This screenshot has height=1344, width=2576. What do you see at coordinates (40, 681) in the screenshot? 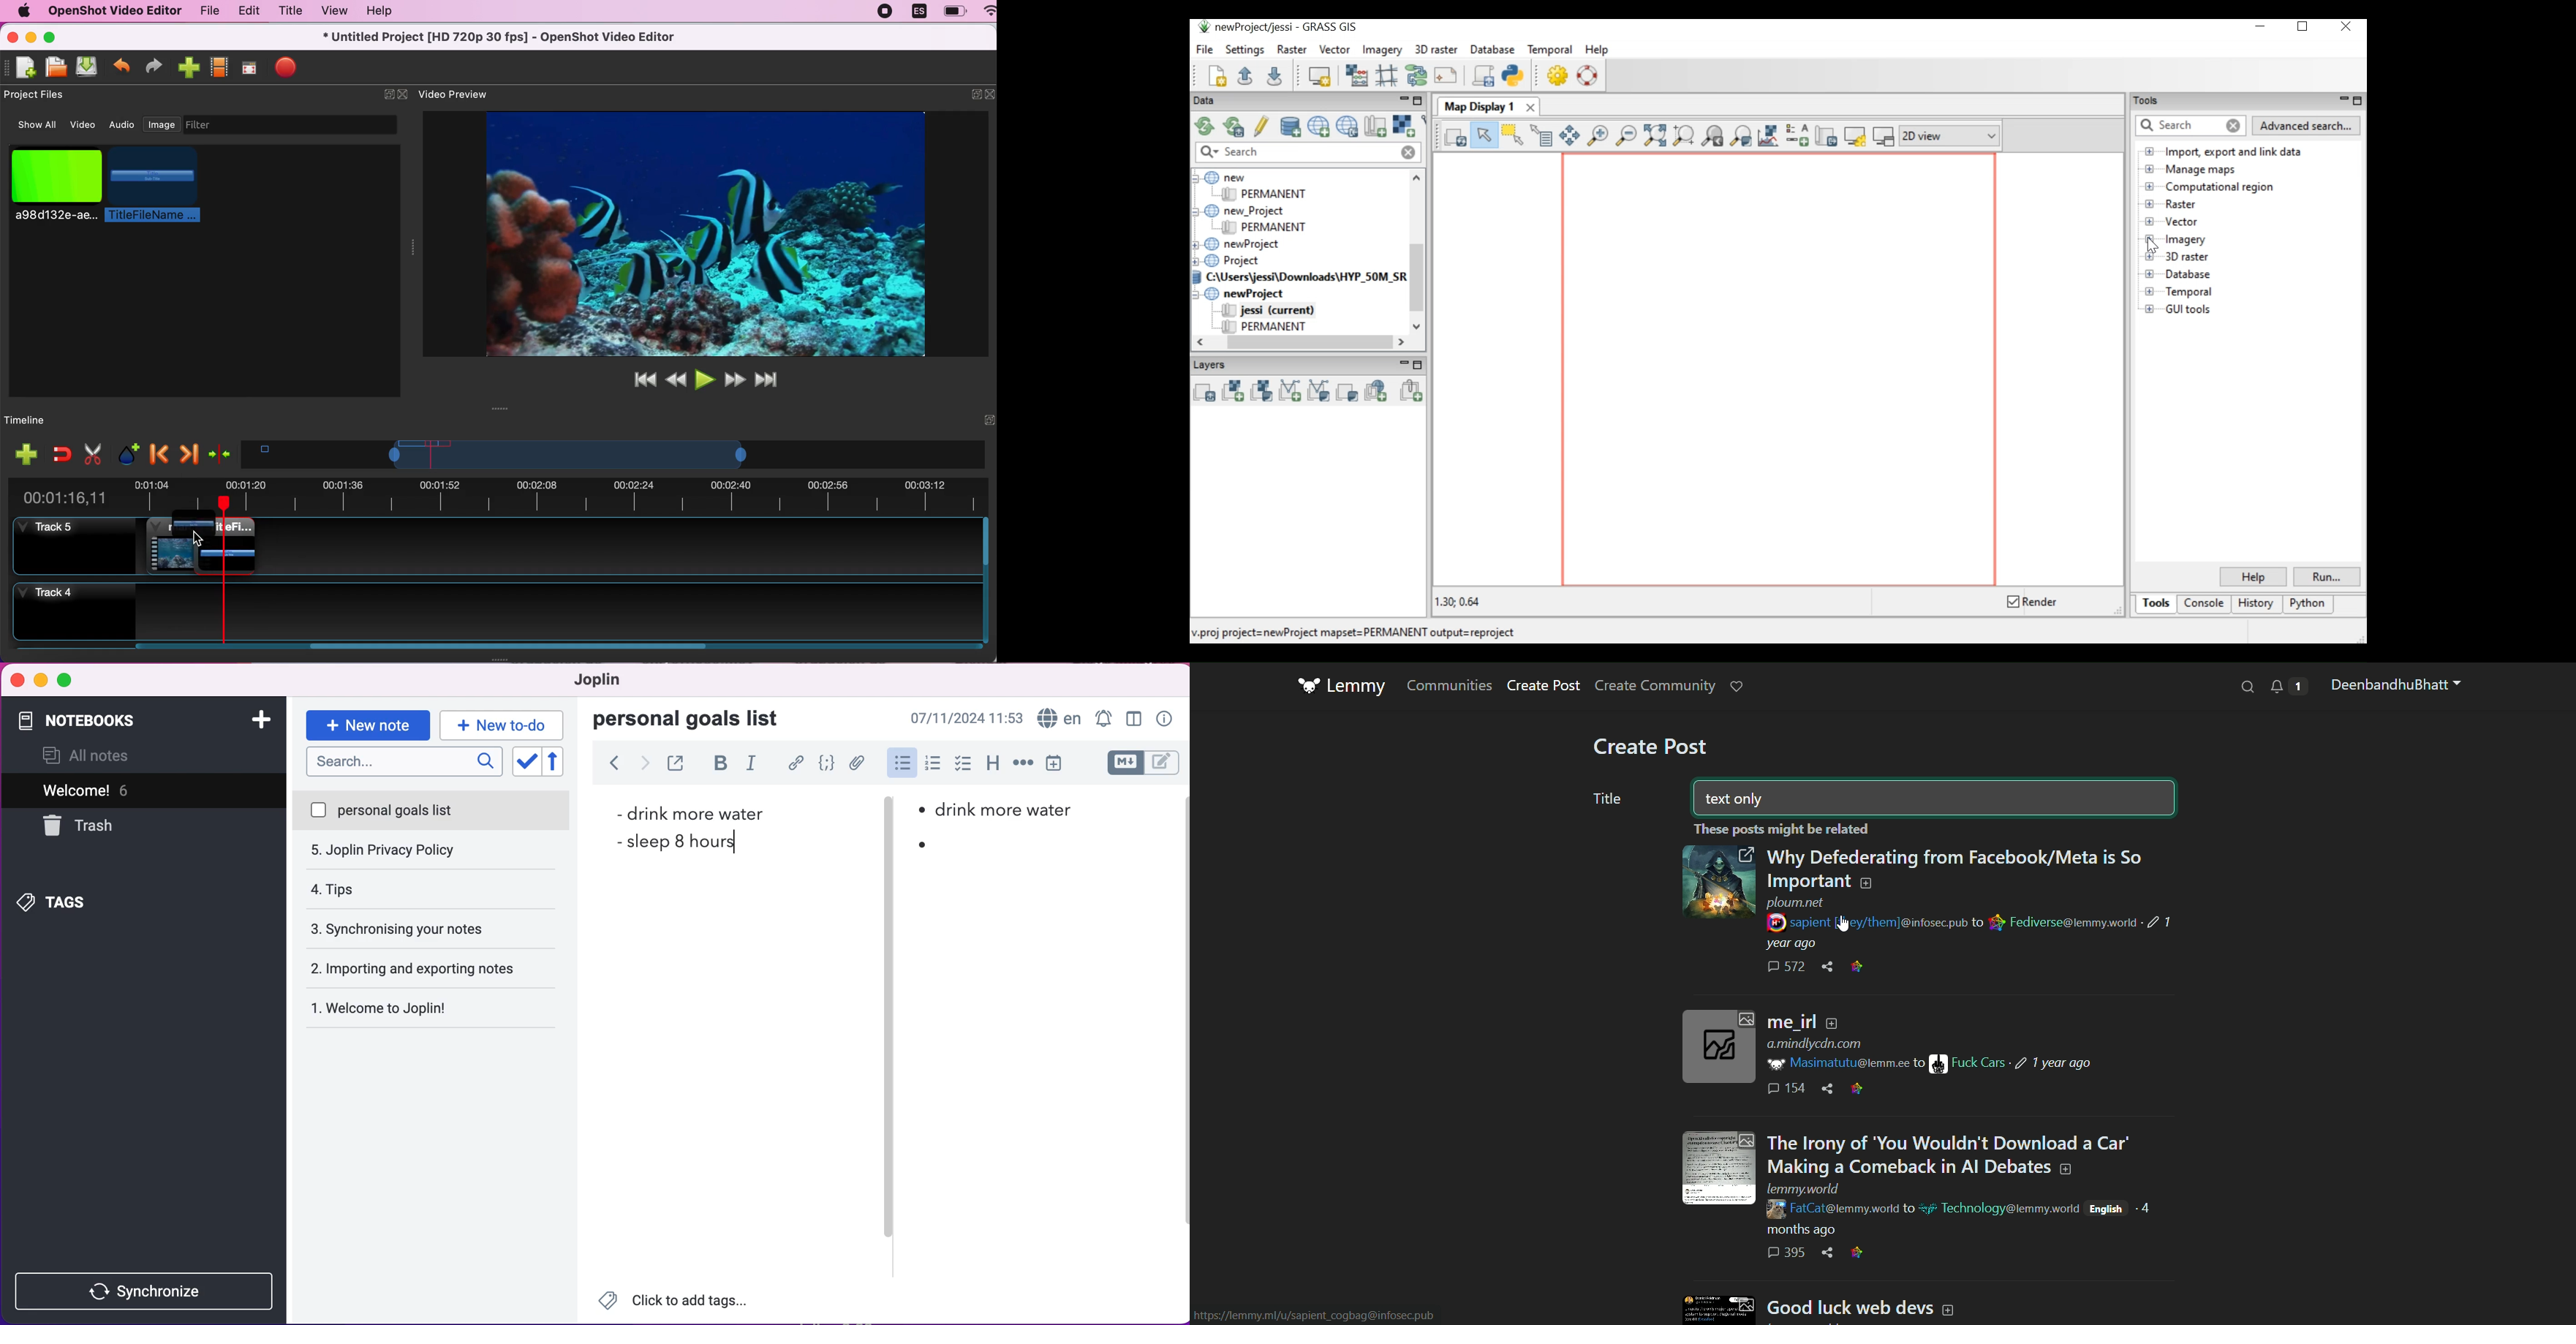
I see `minimize` at bounding box center [40, 681].